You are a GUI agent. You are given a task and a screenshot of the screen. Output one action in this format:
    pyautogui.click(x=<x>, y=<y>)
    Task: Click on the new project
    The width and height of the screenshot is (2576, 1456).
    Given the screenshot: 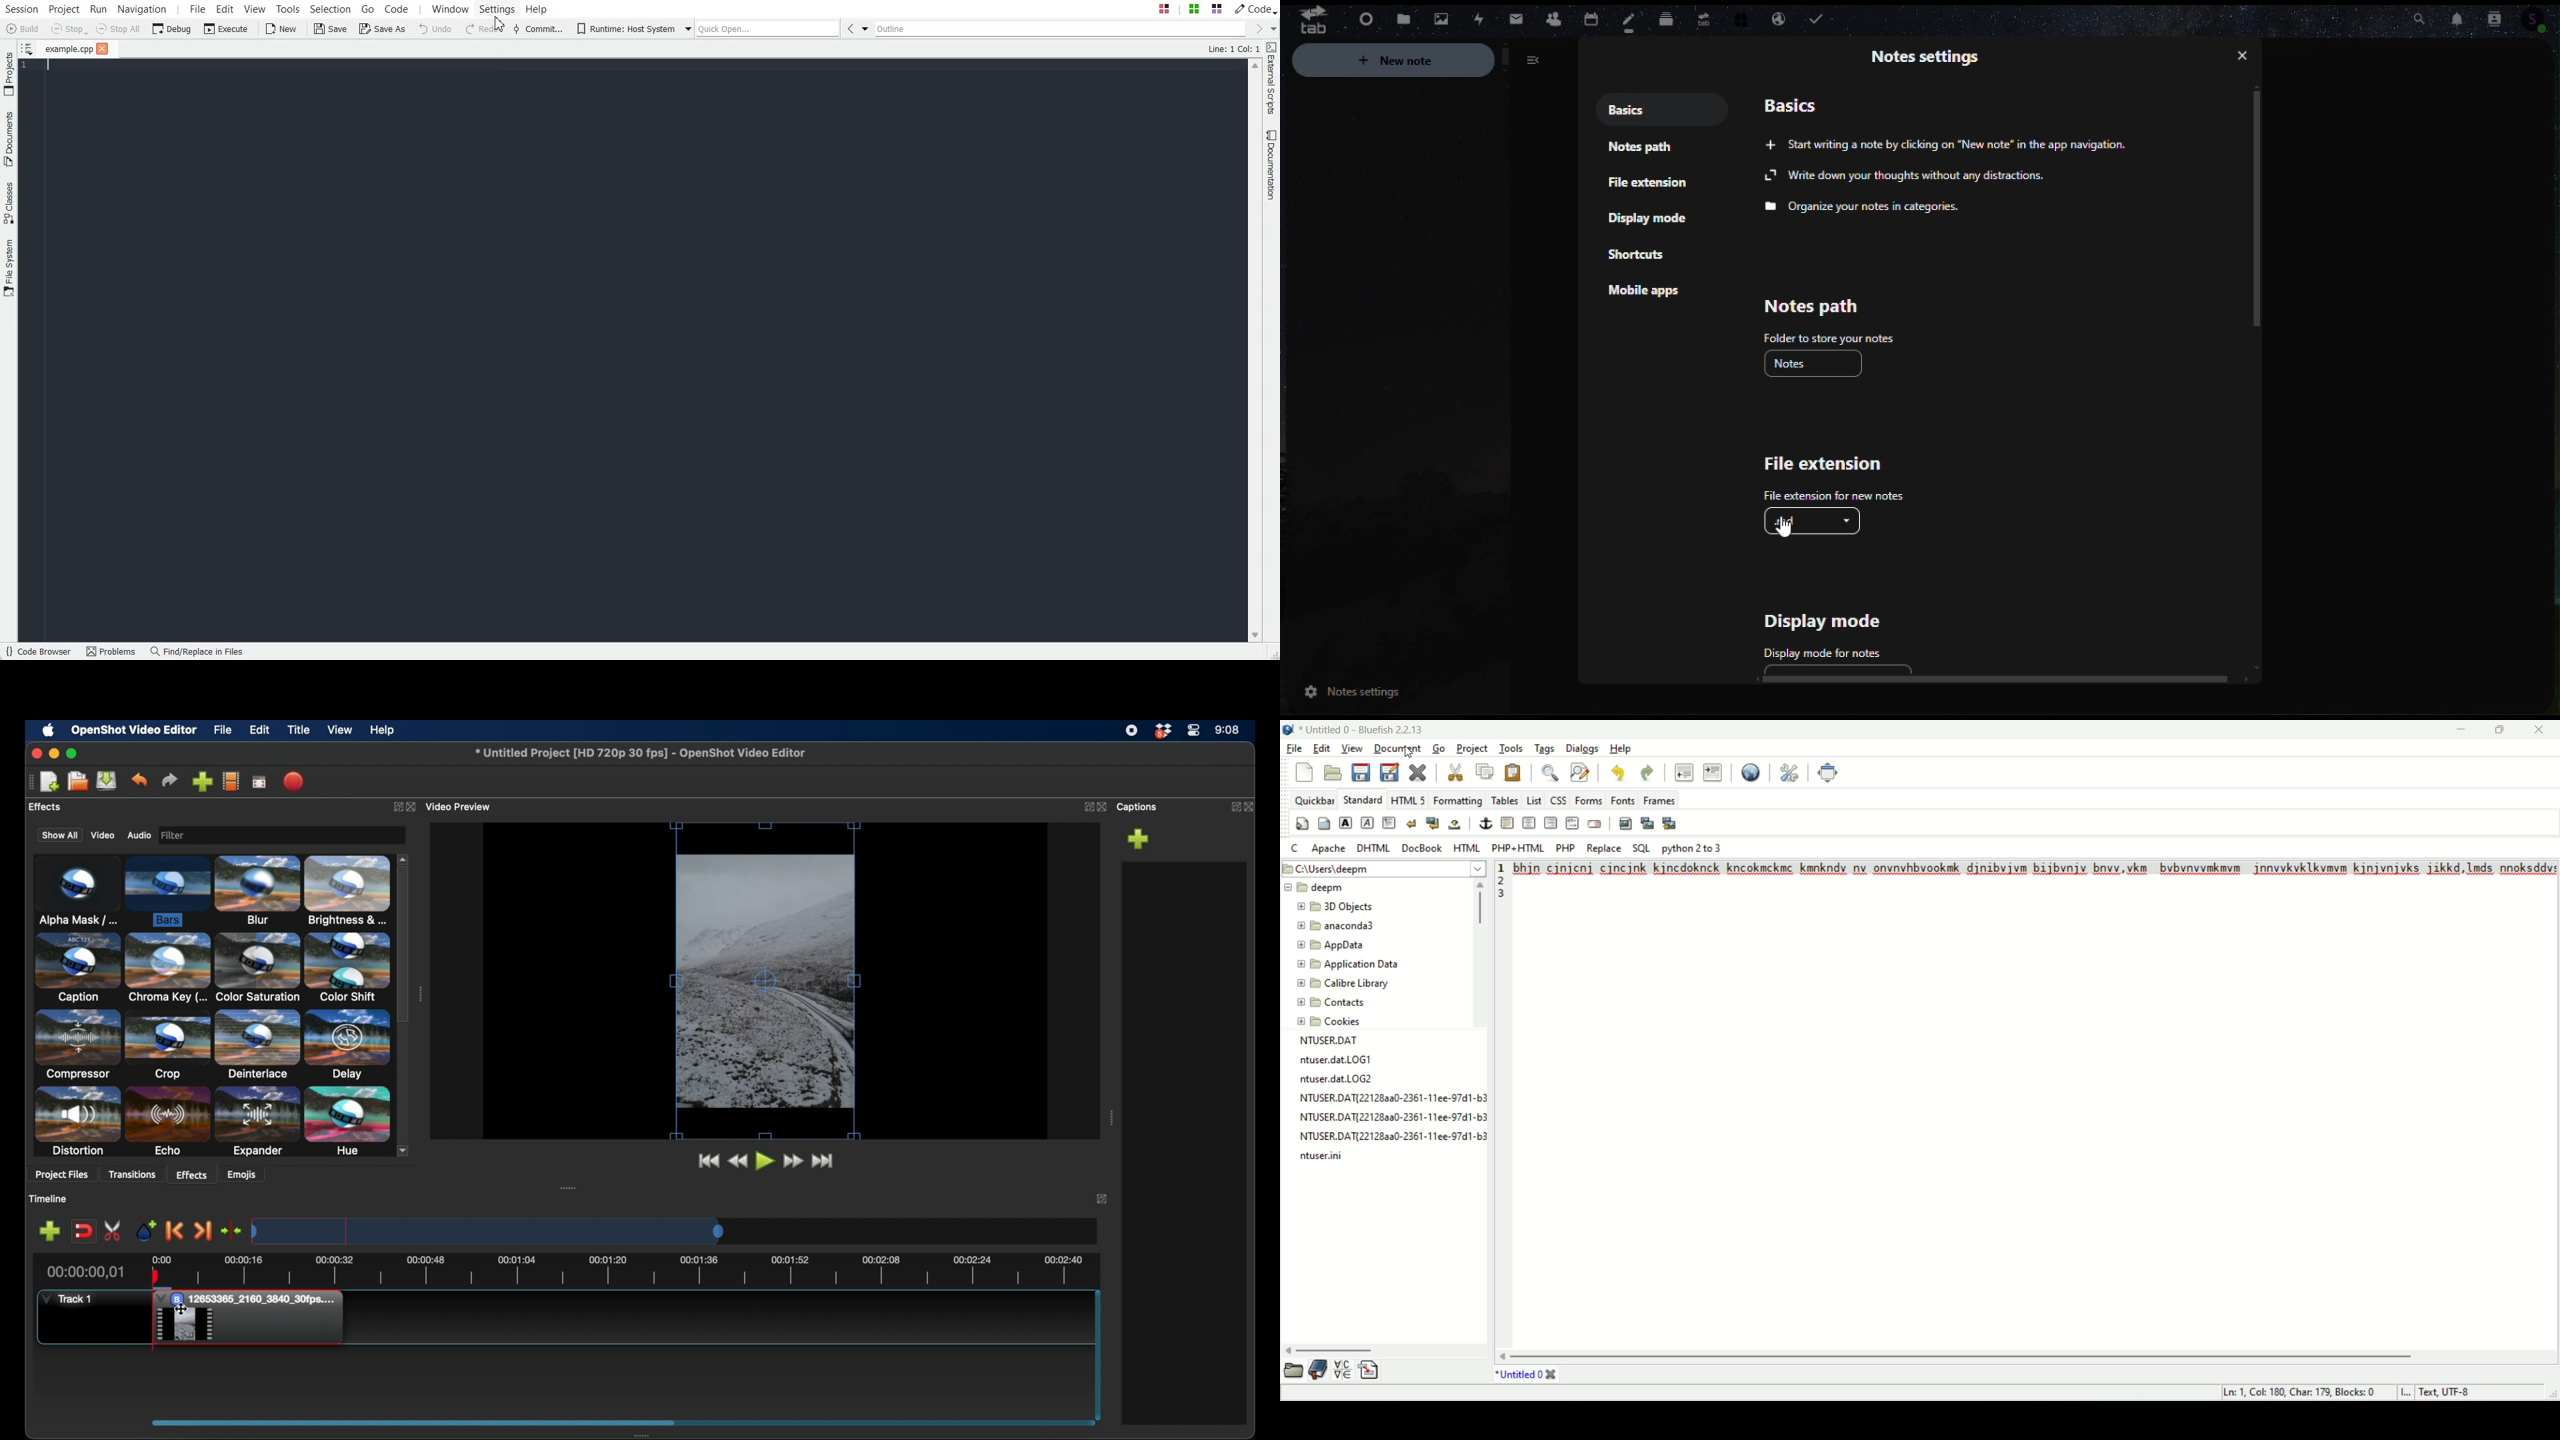 What is the action you would take?
    pyautogui.click(x=50, y=781)
    